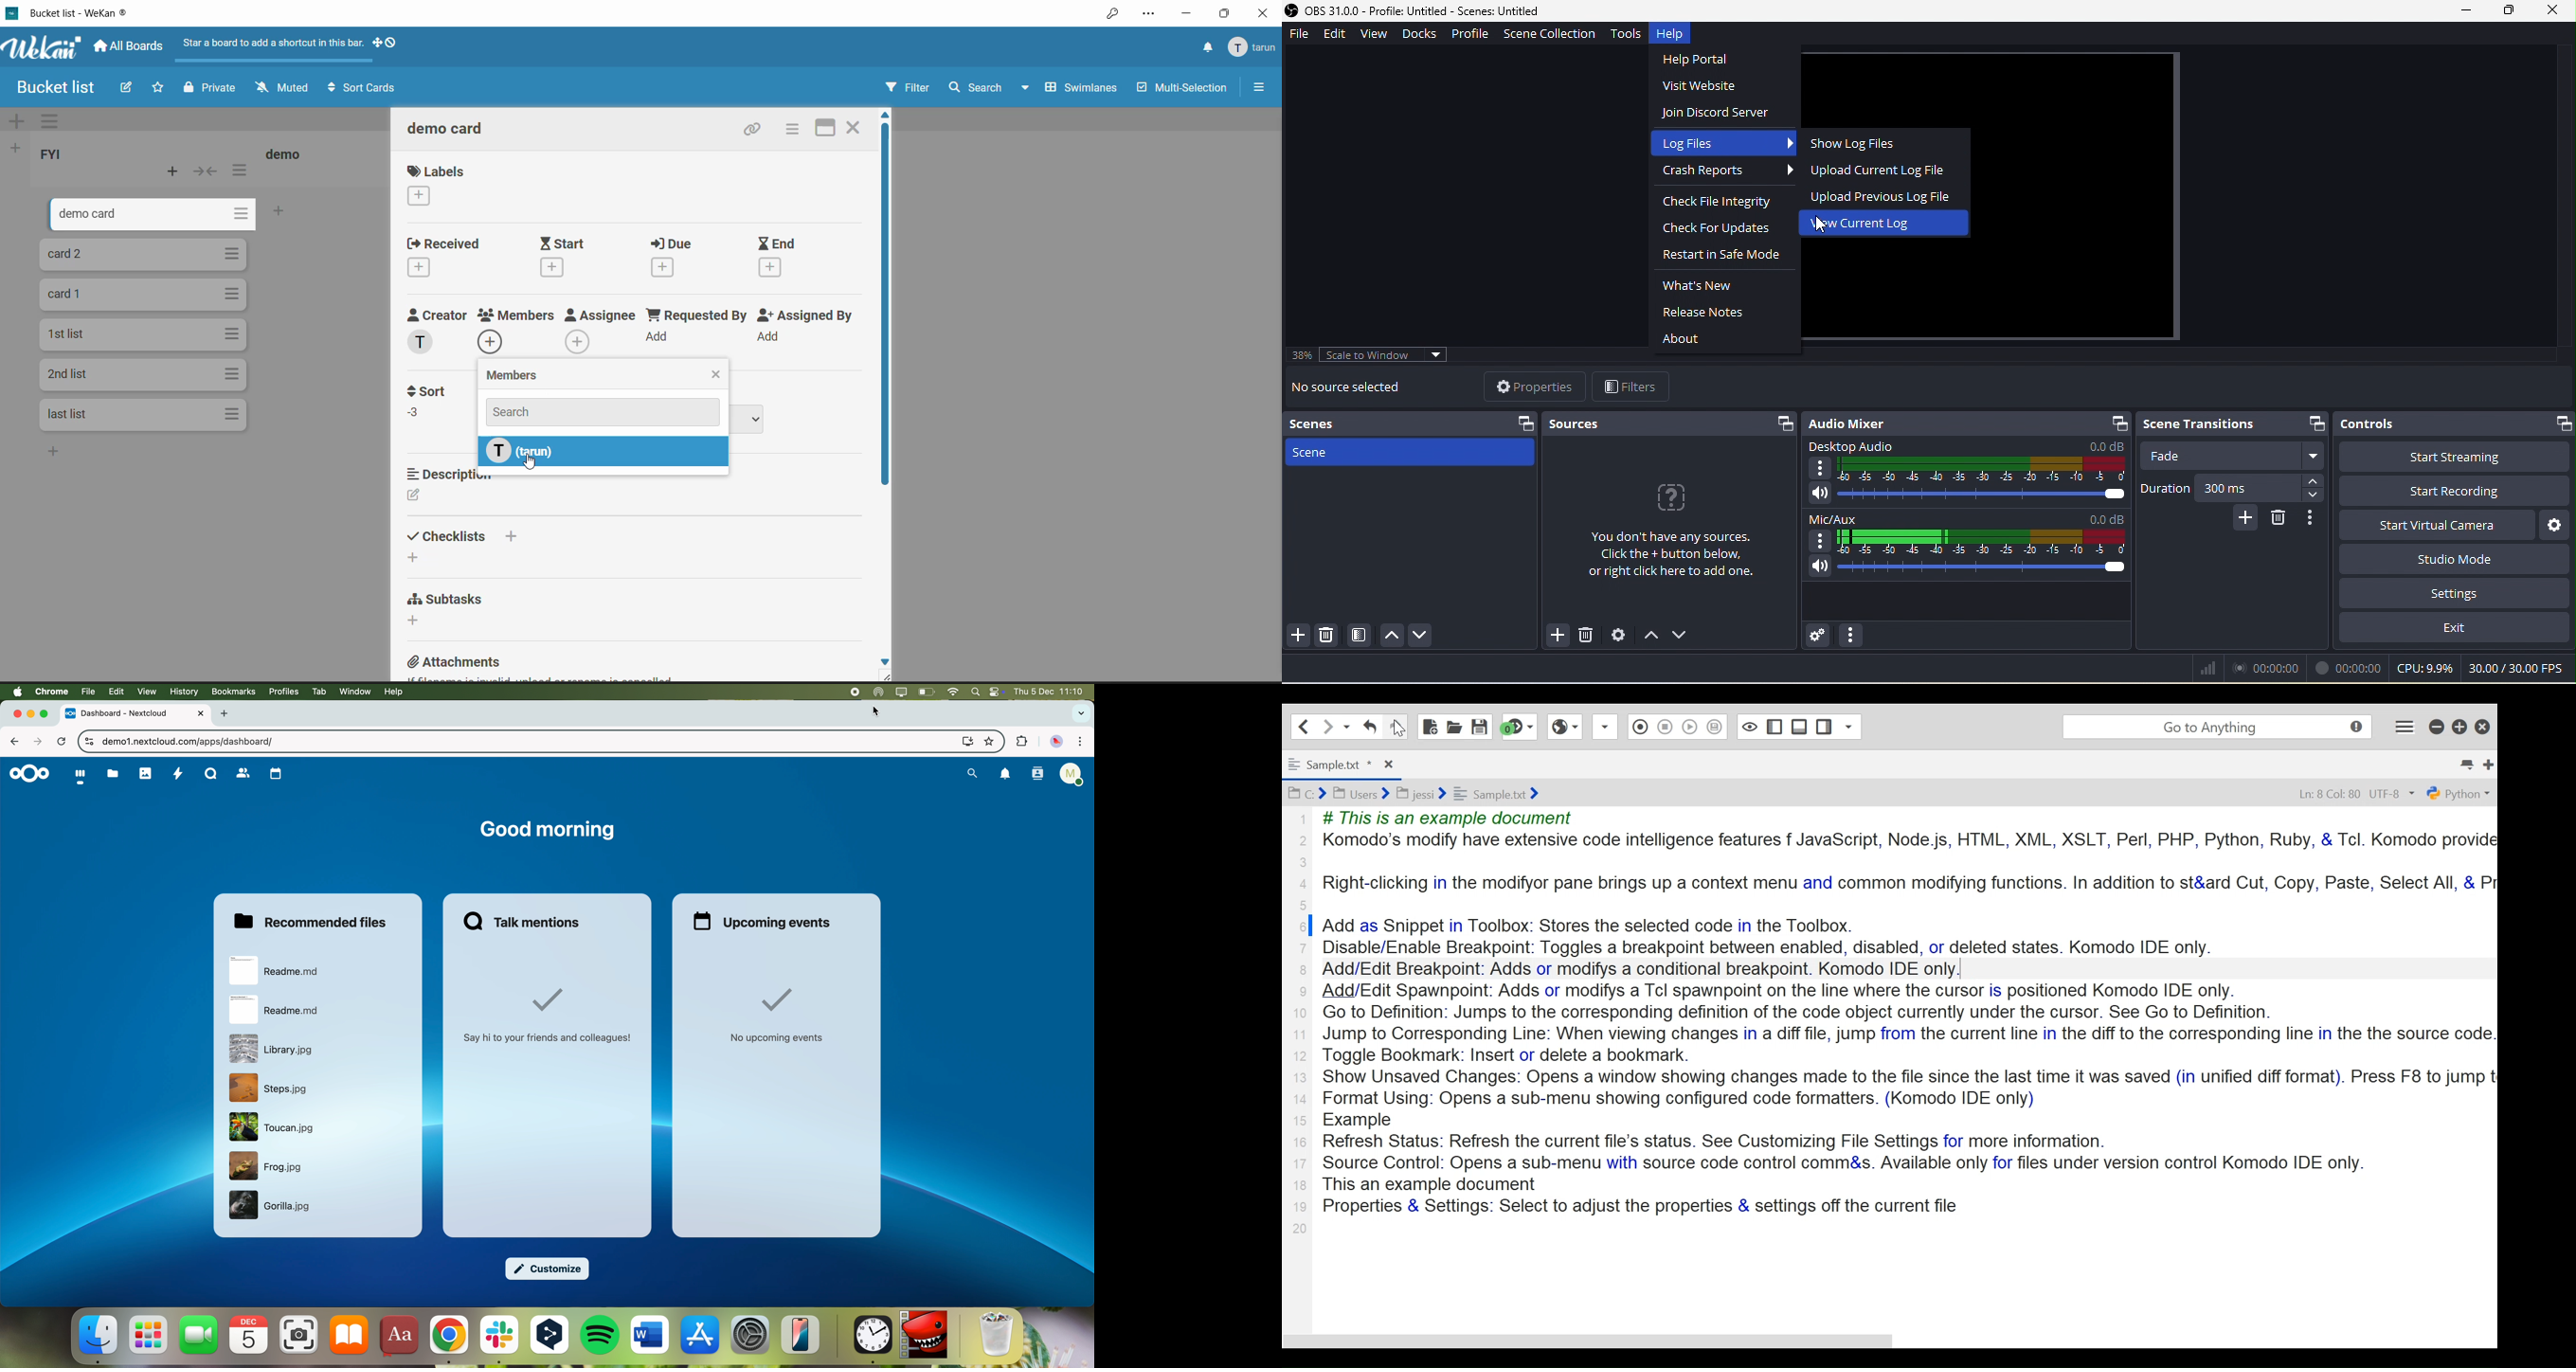 The width and height of the screenshot is (2576, 1372). I want to click on battery, so click(926, 691).